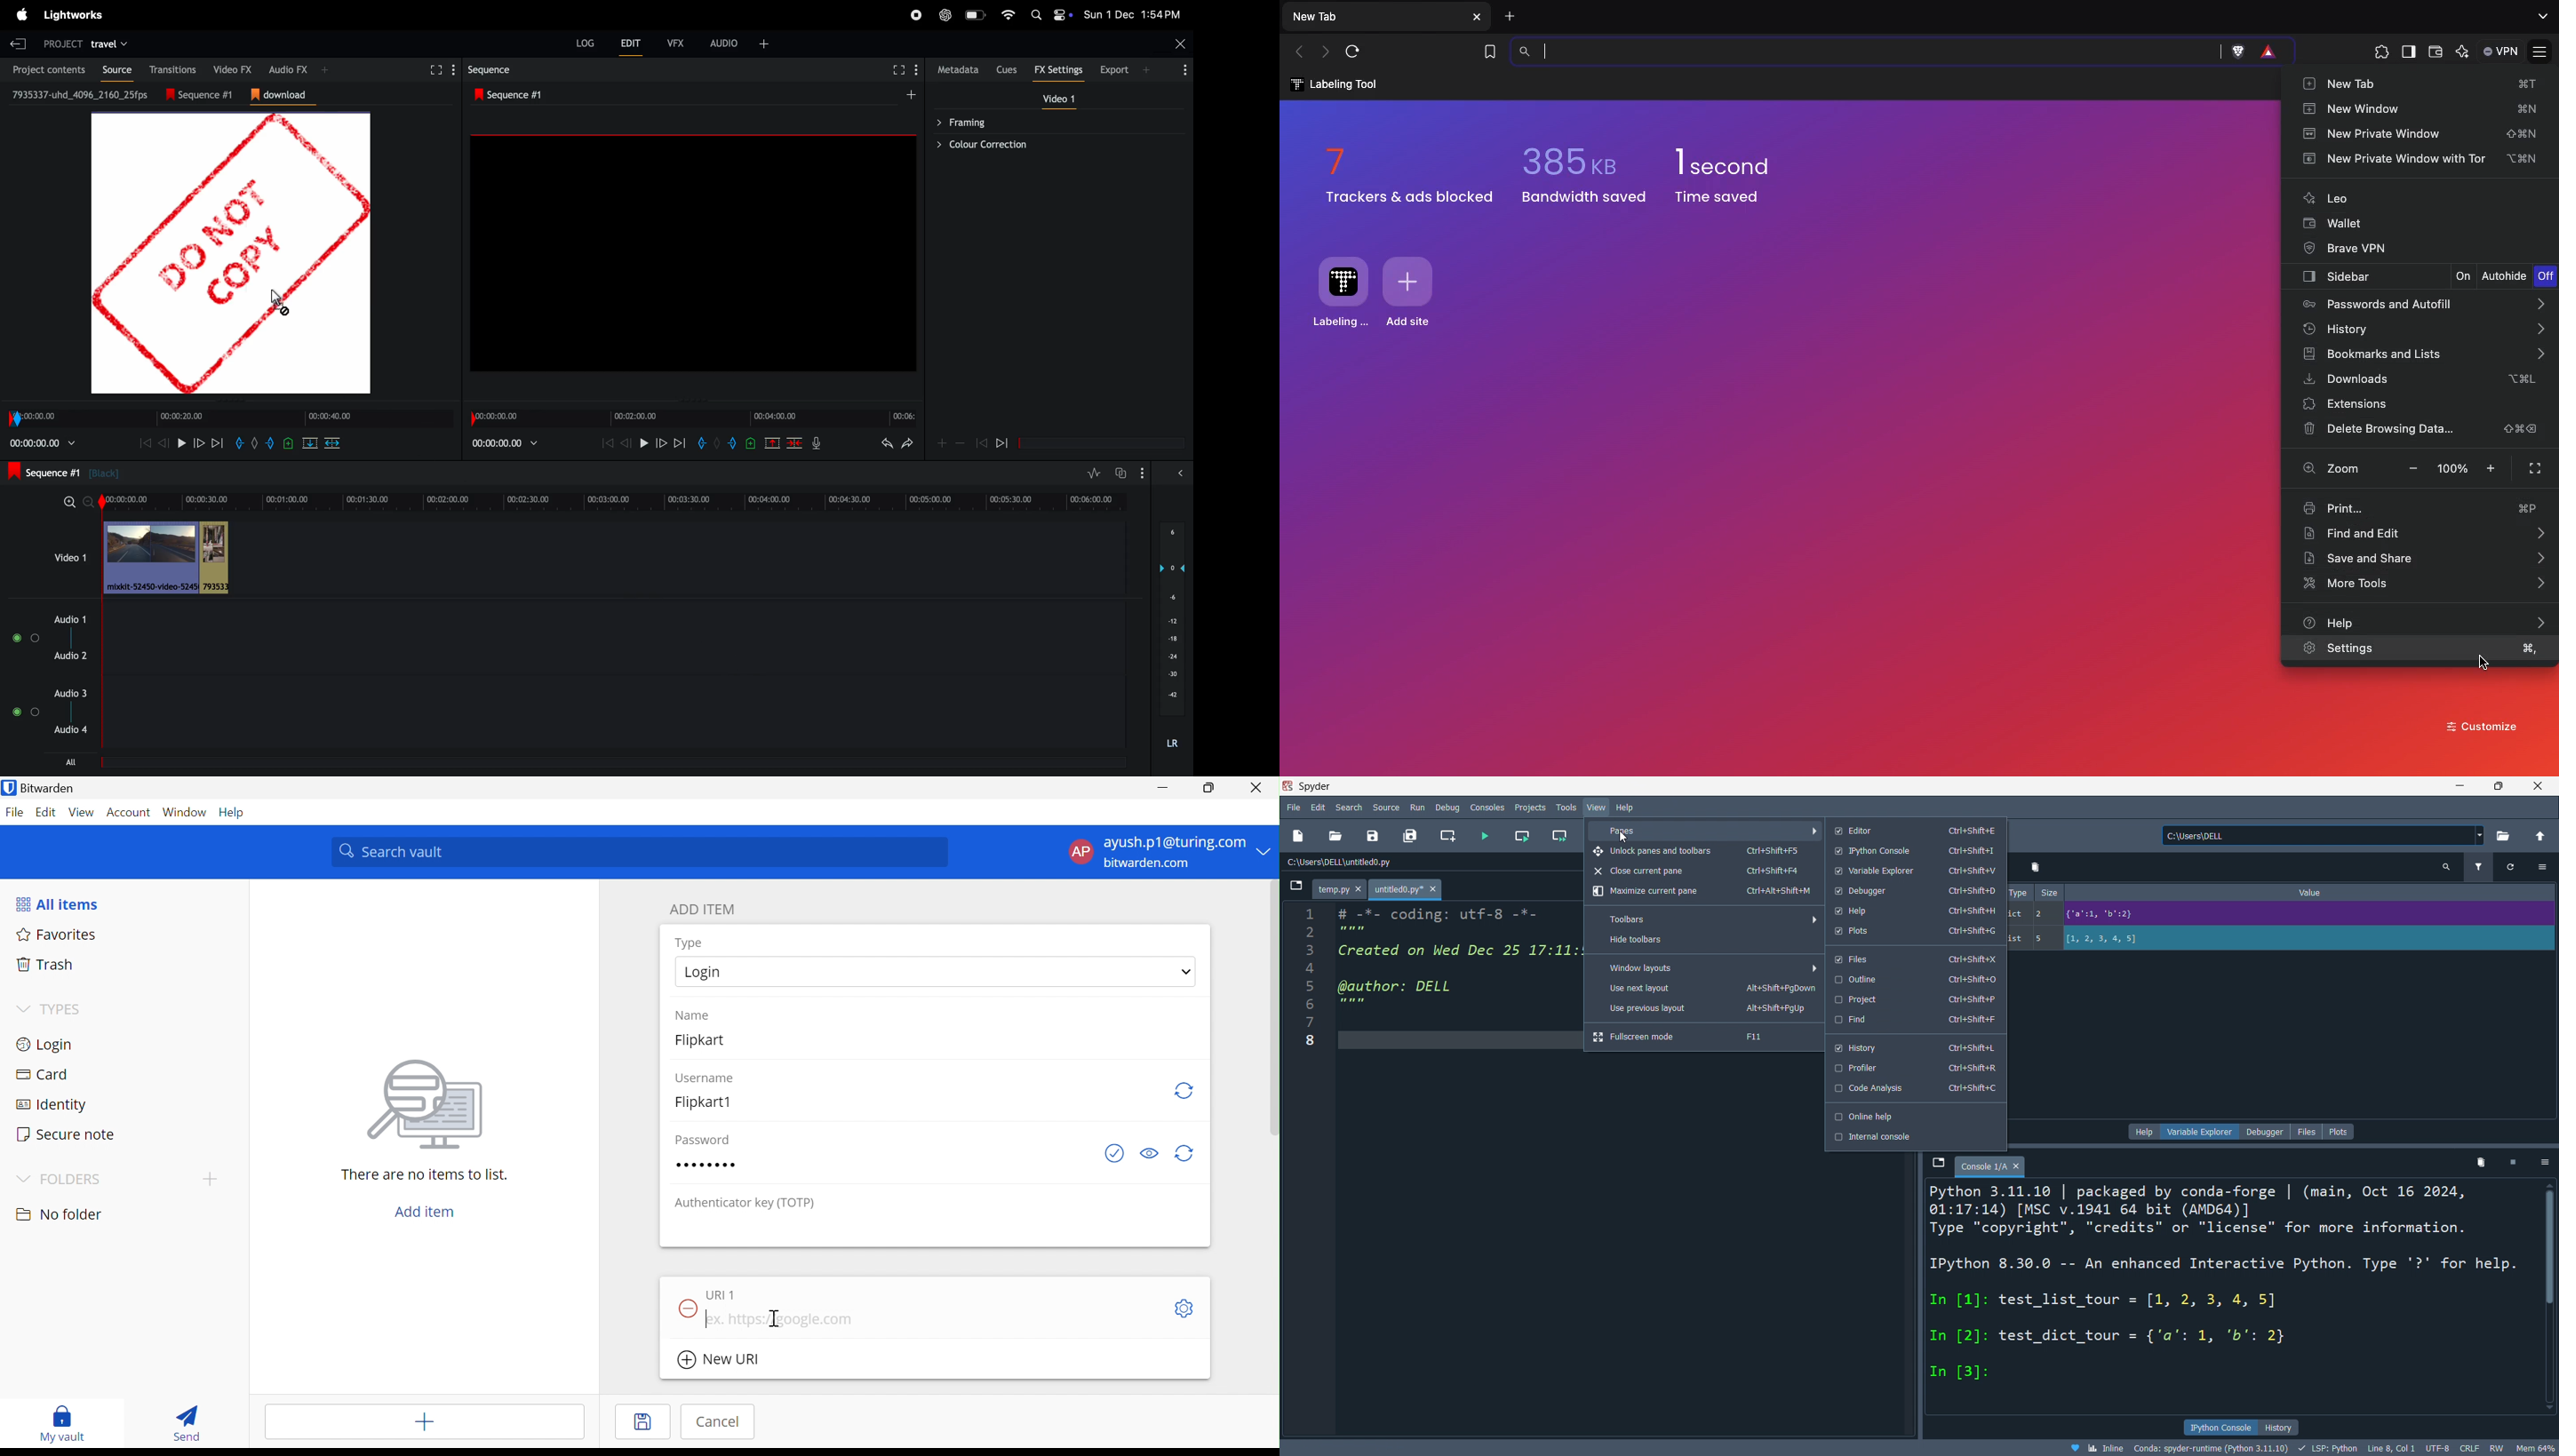  I want to click on next frame, so click(217, 443).